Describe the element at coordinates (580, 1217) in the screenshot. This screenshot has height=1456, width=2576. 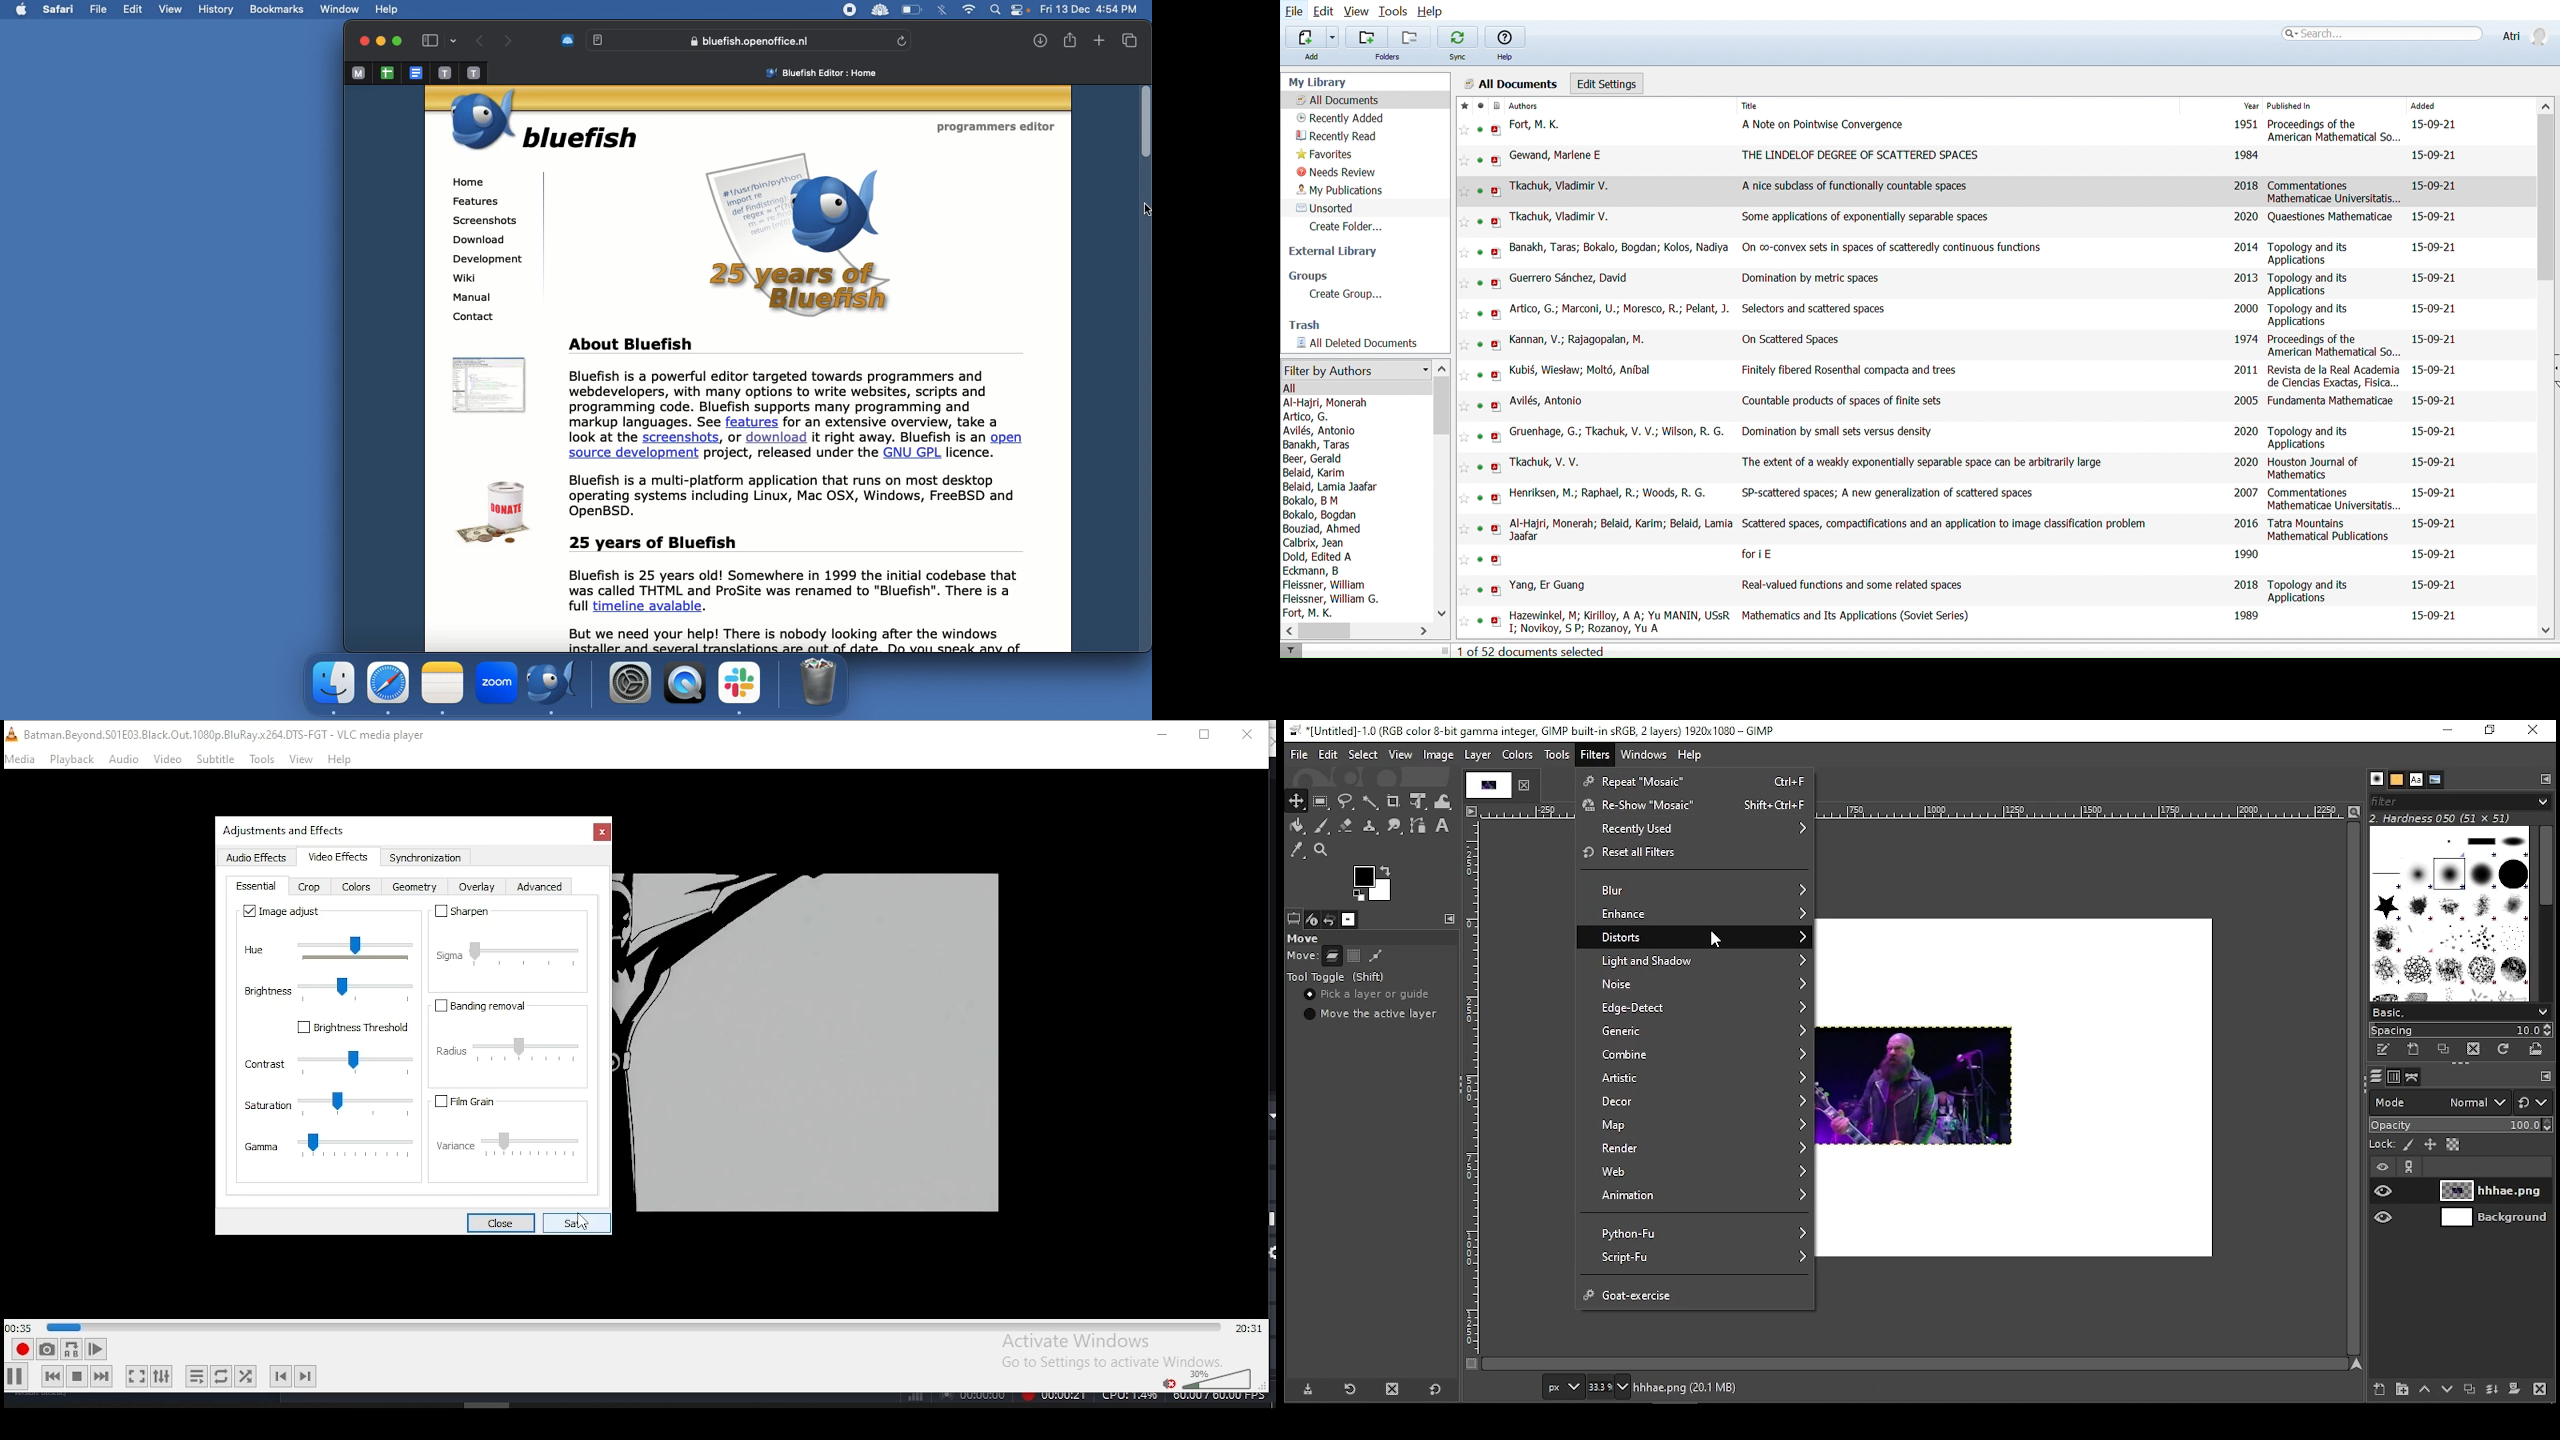
I see `` at that location.